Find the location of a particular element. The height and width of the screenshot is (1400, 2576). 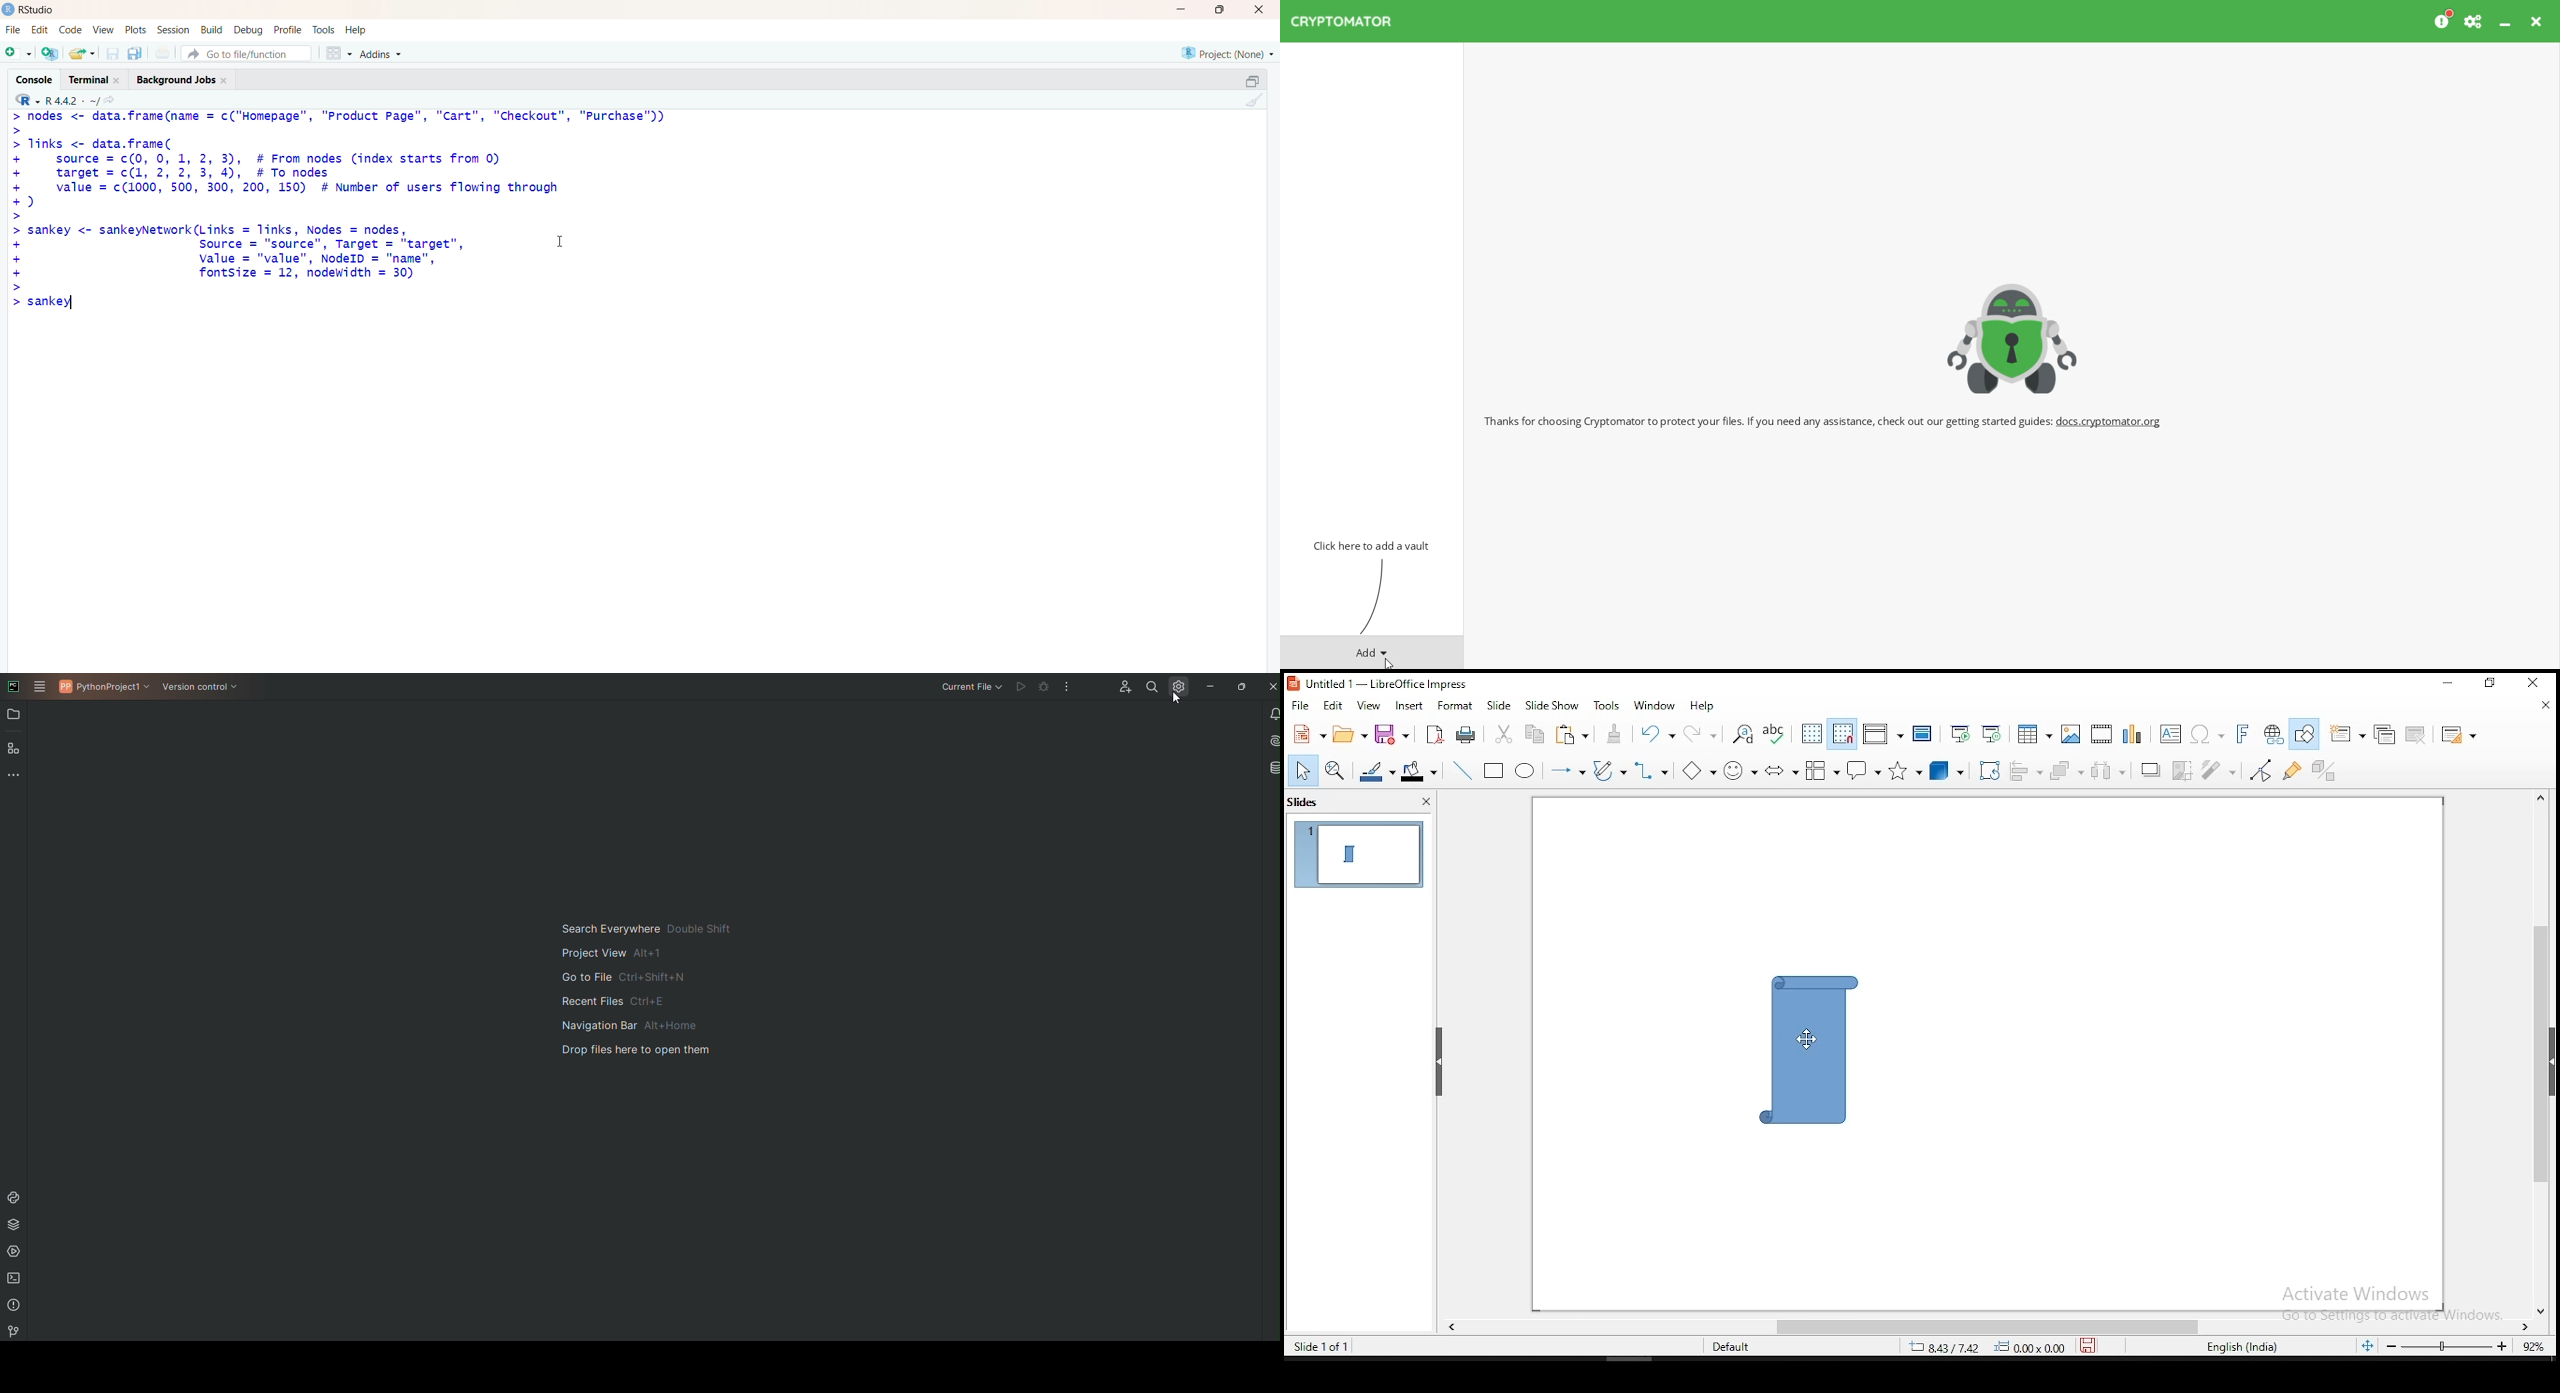

flowchart is located at coordinates (1824, 771).